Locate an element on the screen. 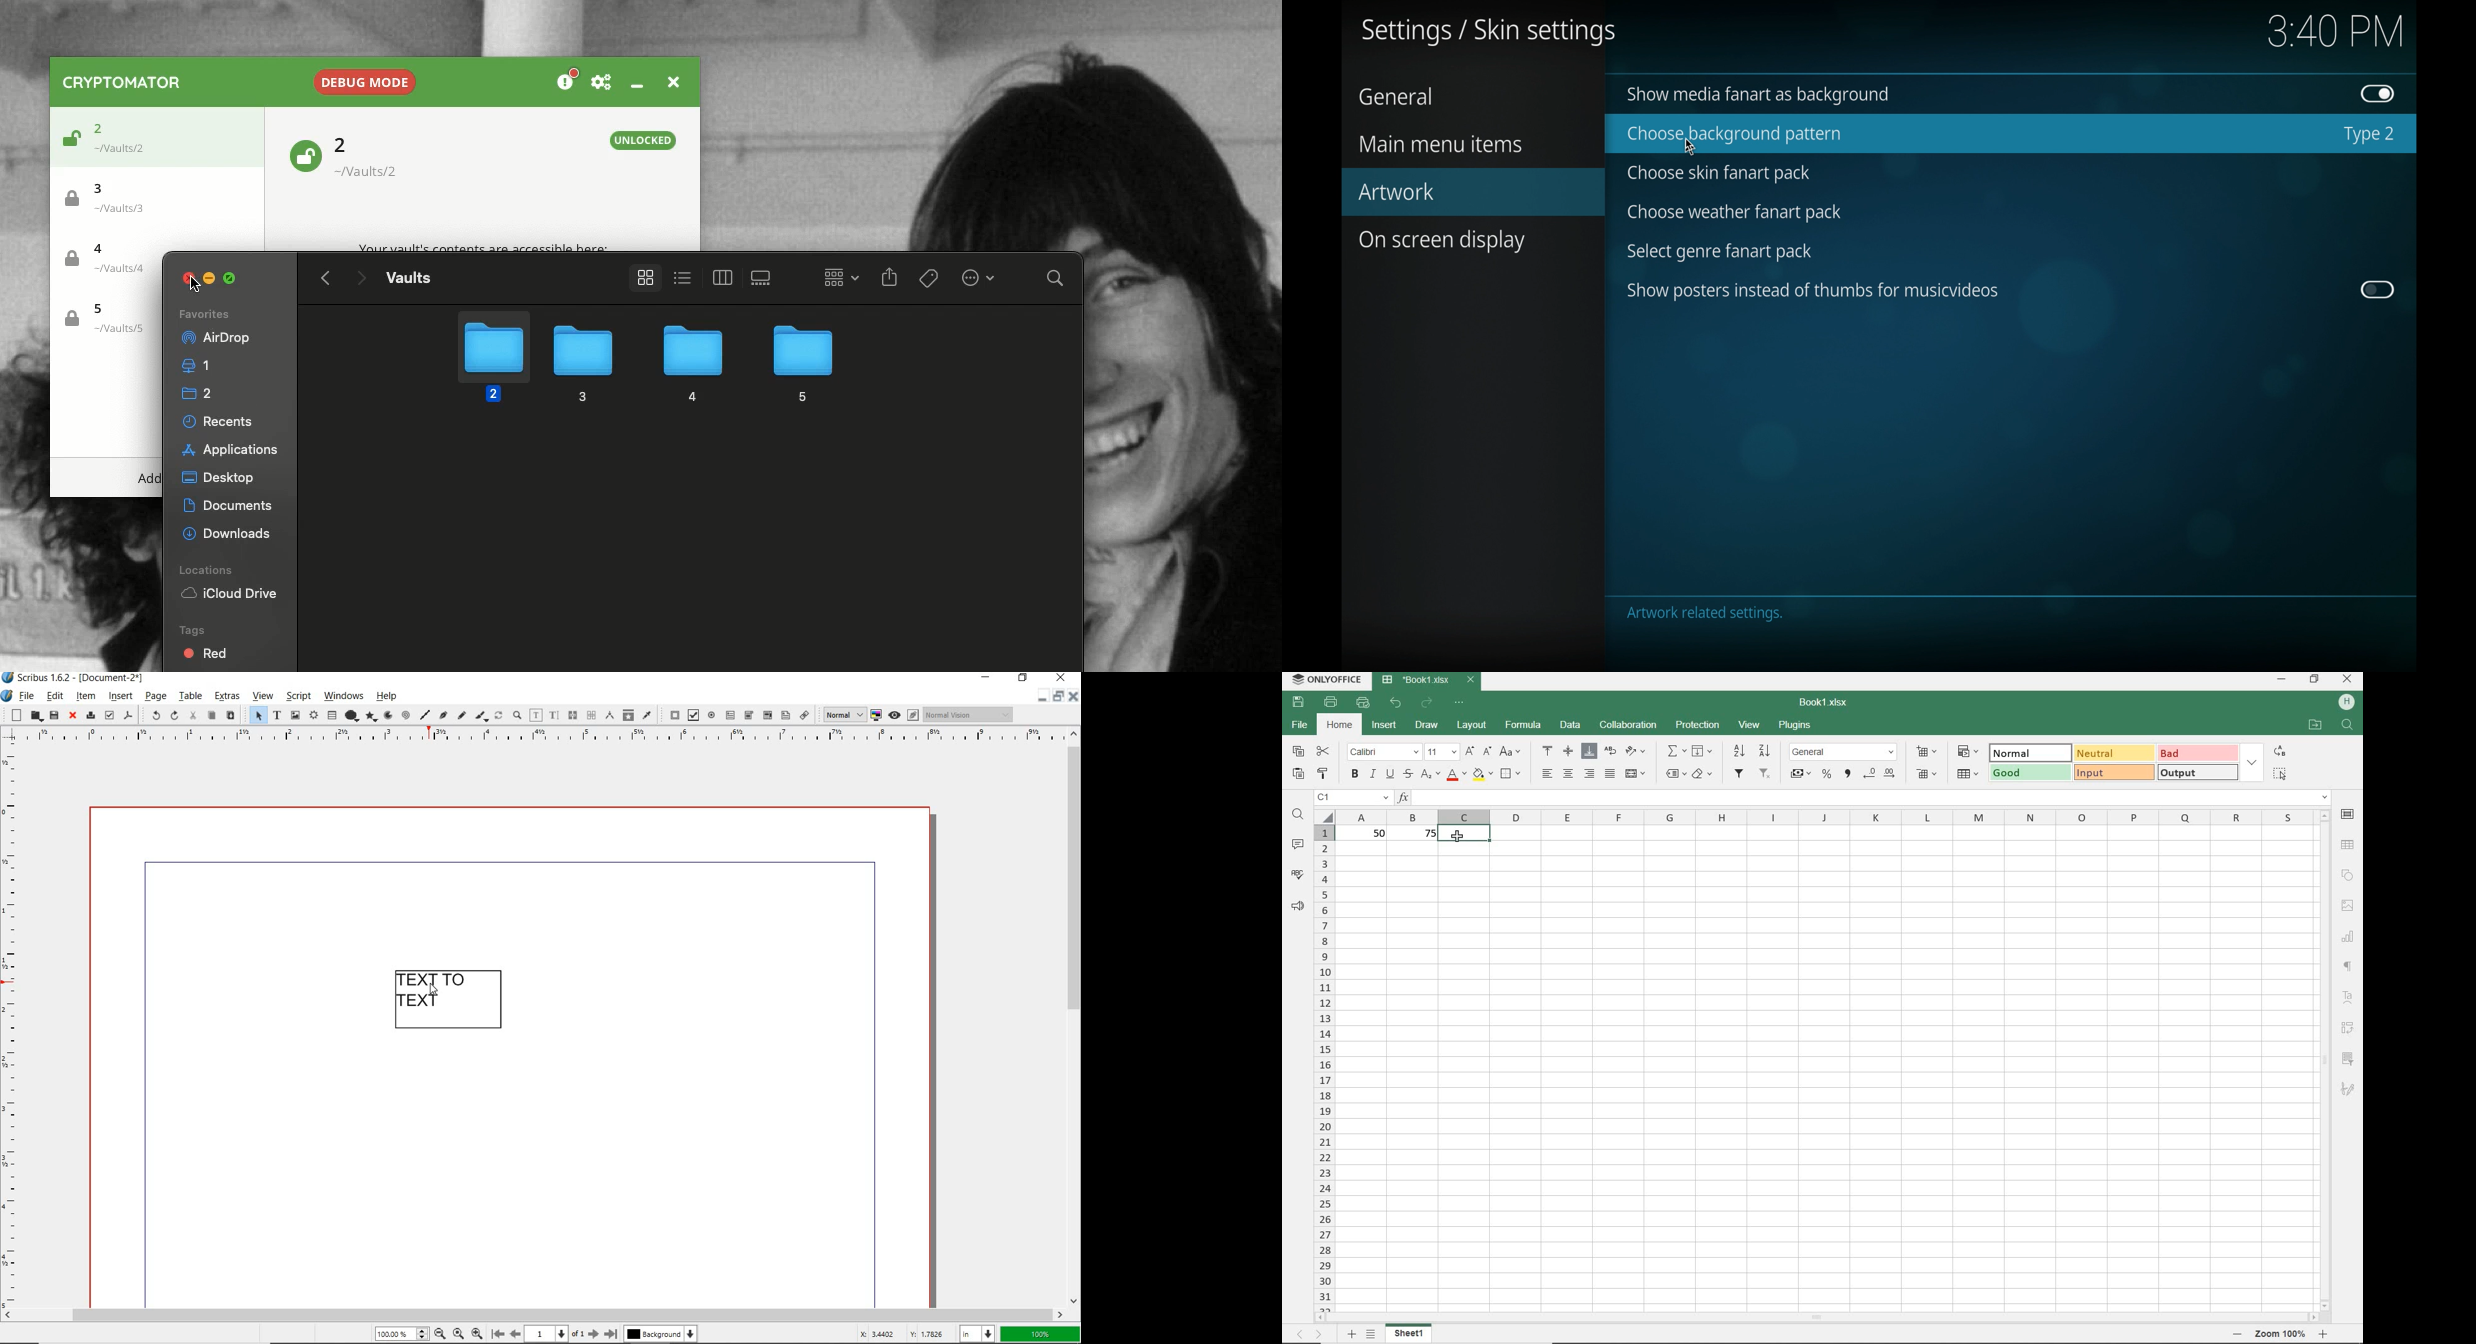 This screenshot has width=2492, height=1344. shapes is located at coordinates (2348, 875).